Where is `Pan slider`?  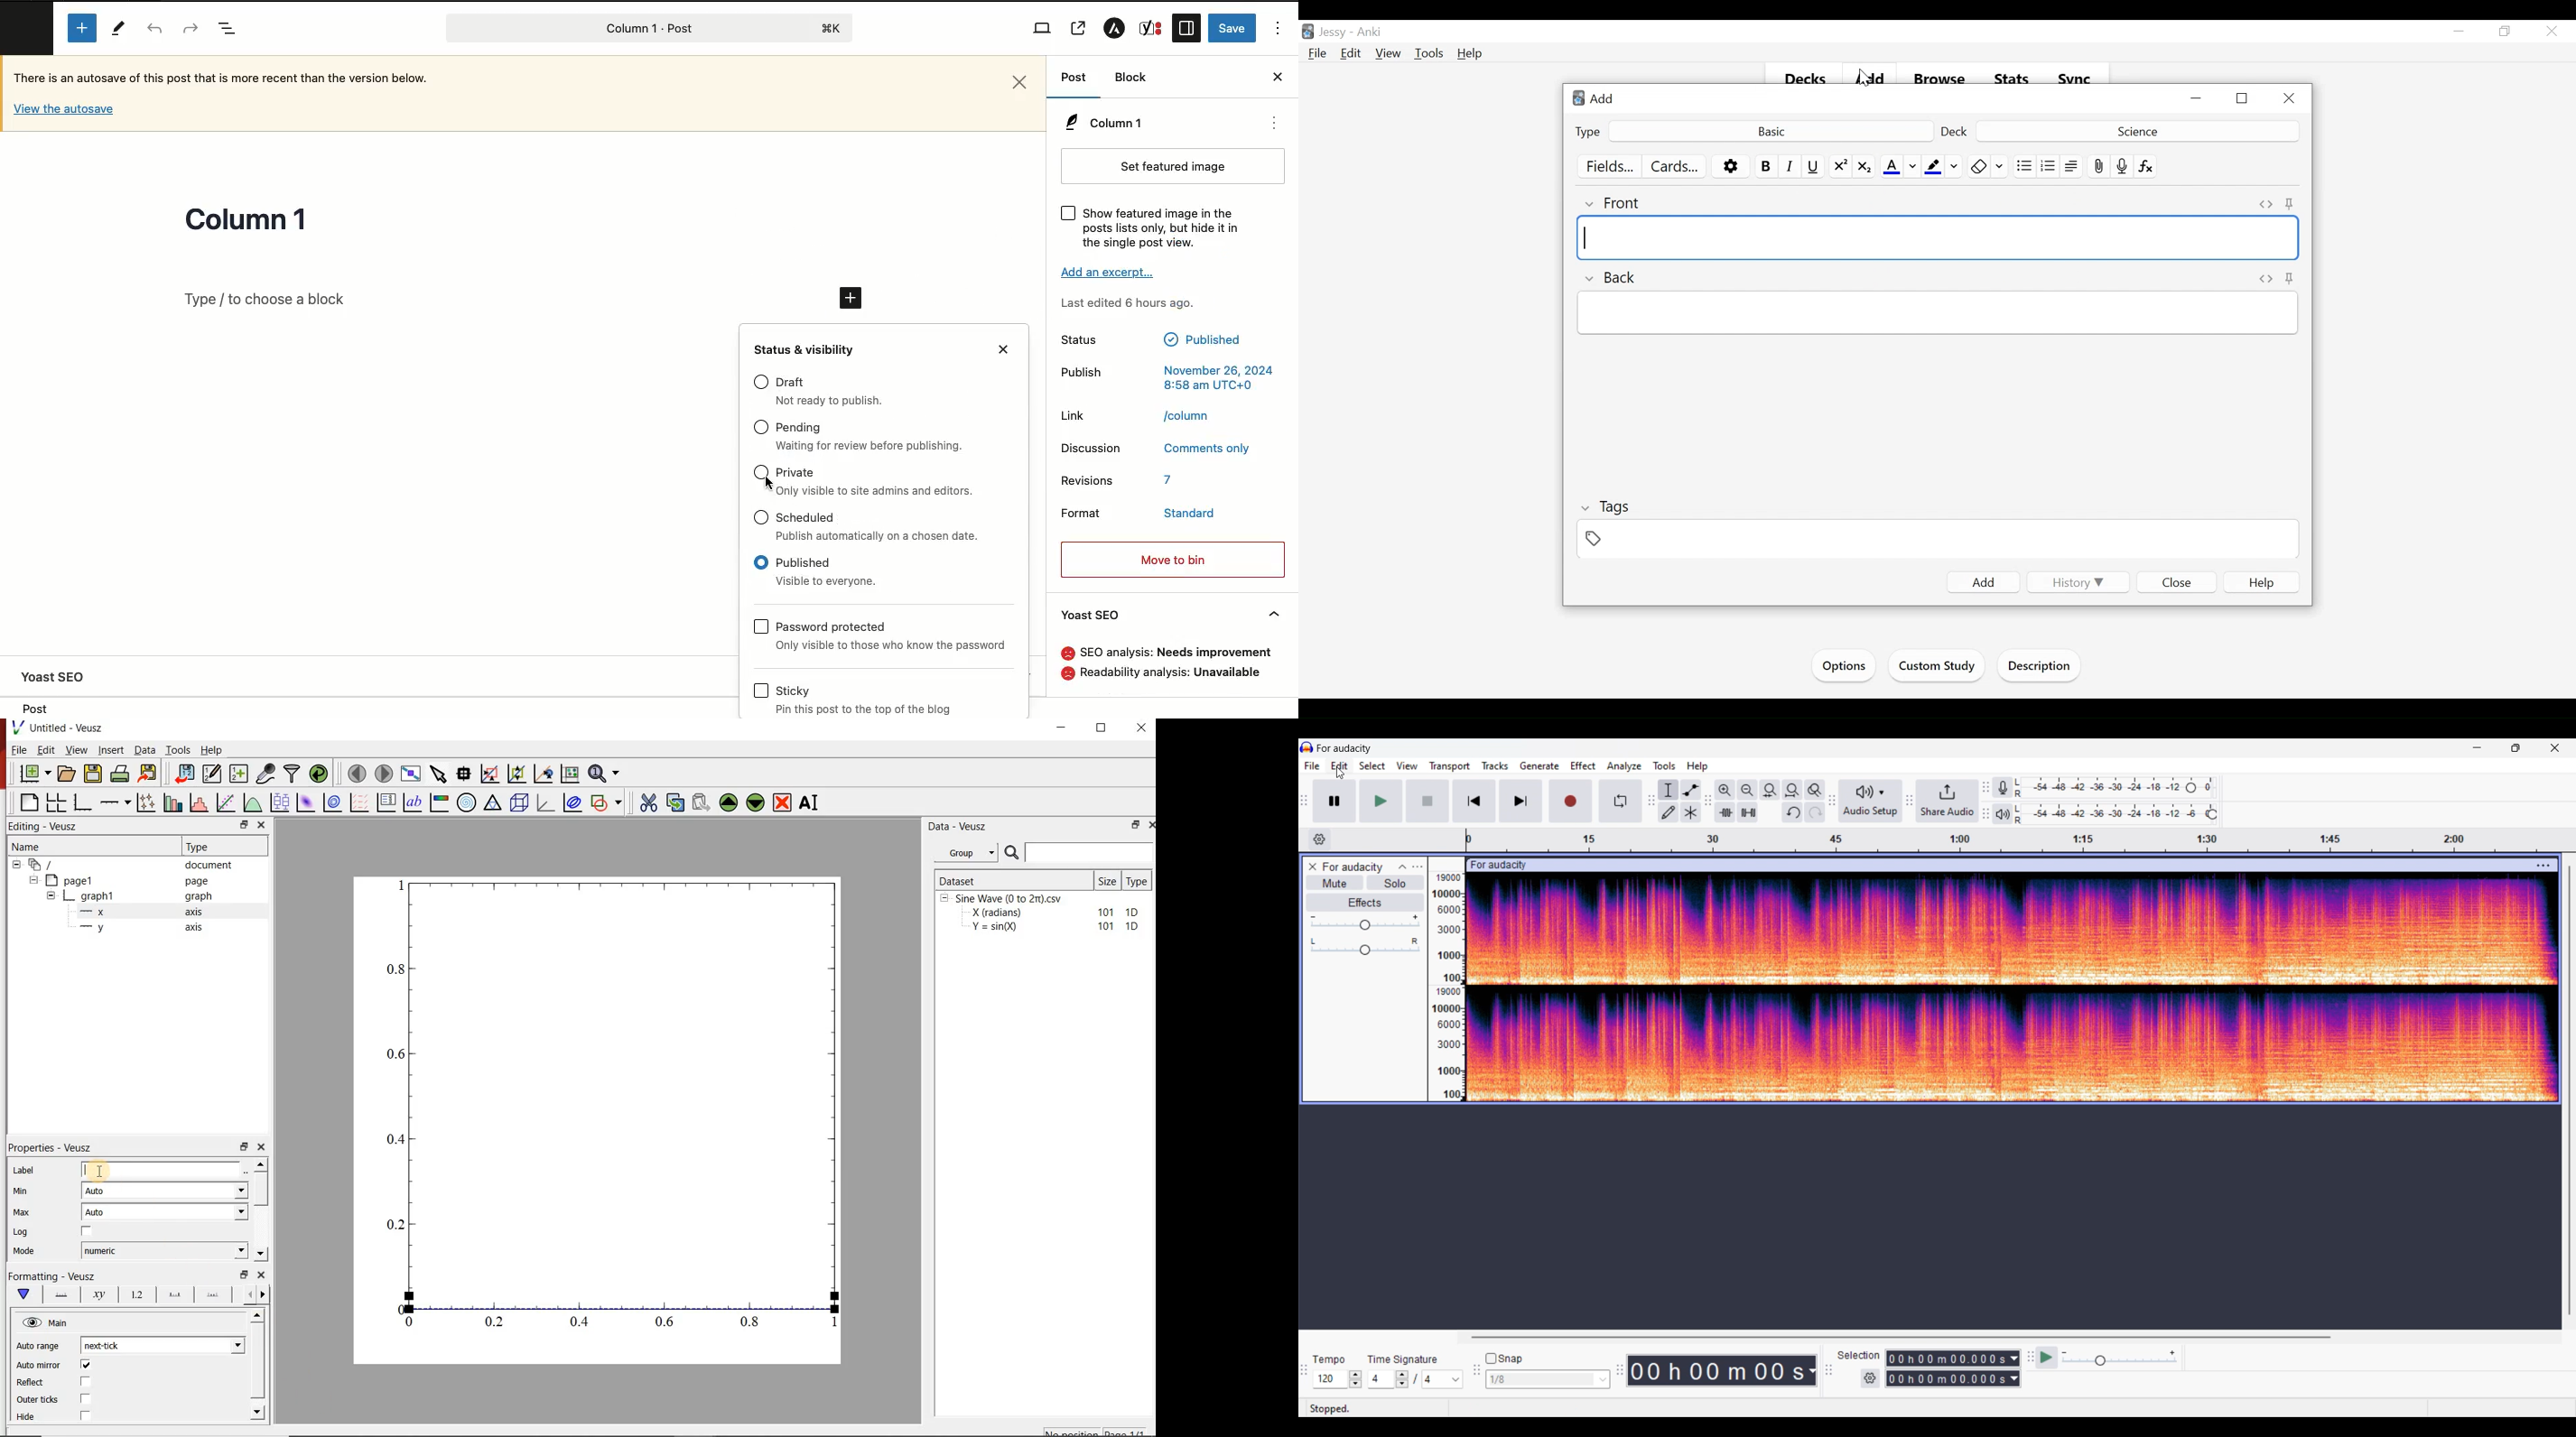 Pan slider is located at coordinates (1365, 947).